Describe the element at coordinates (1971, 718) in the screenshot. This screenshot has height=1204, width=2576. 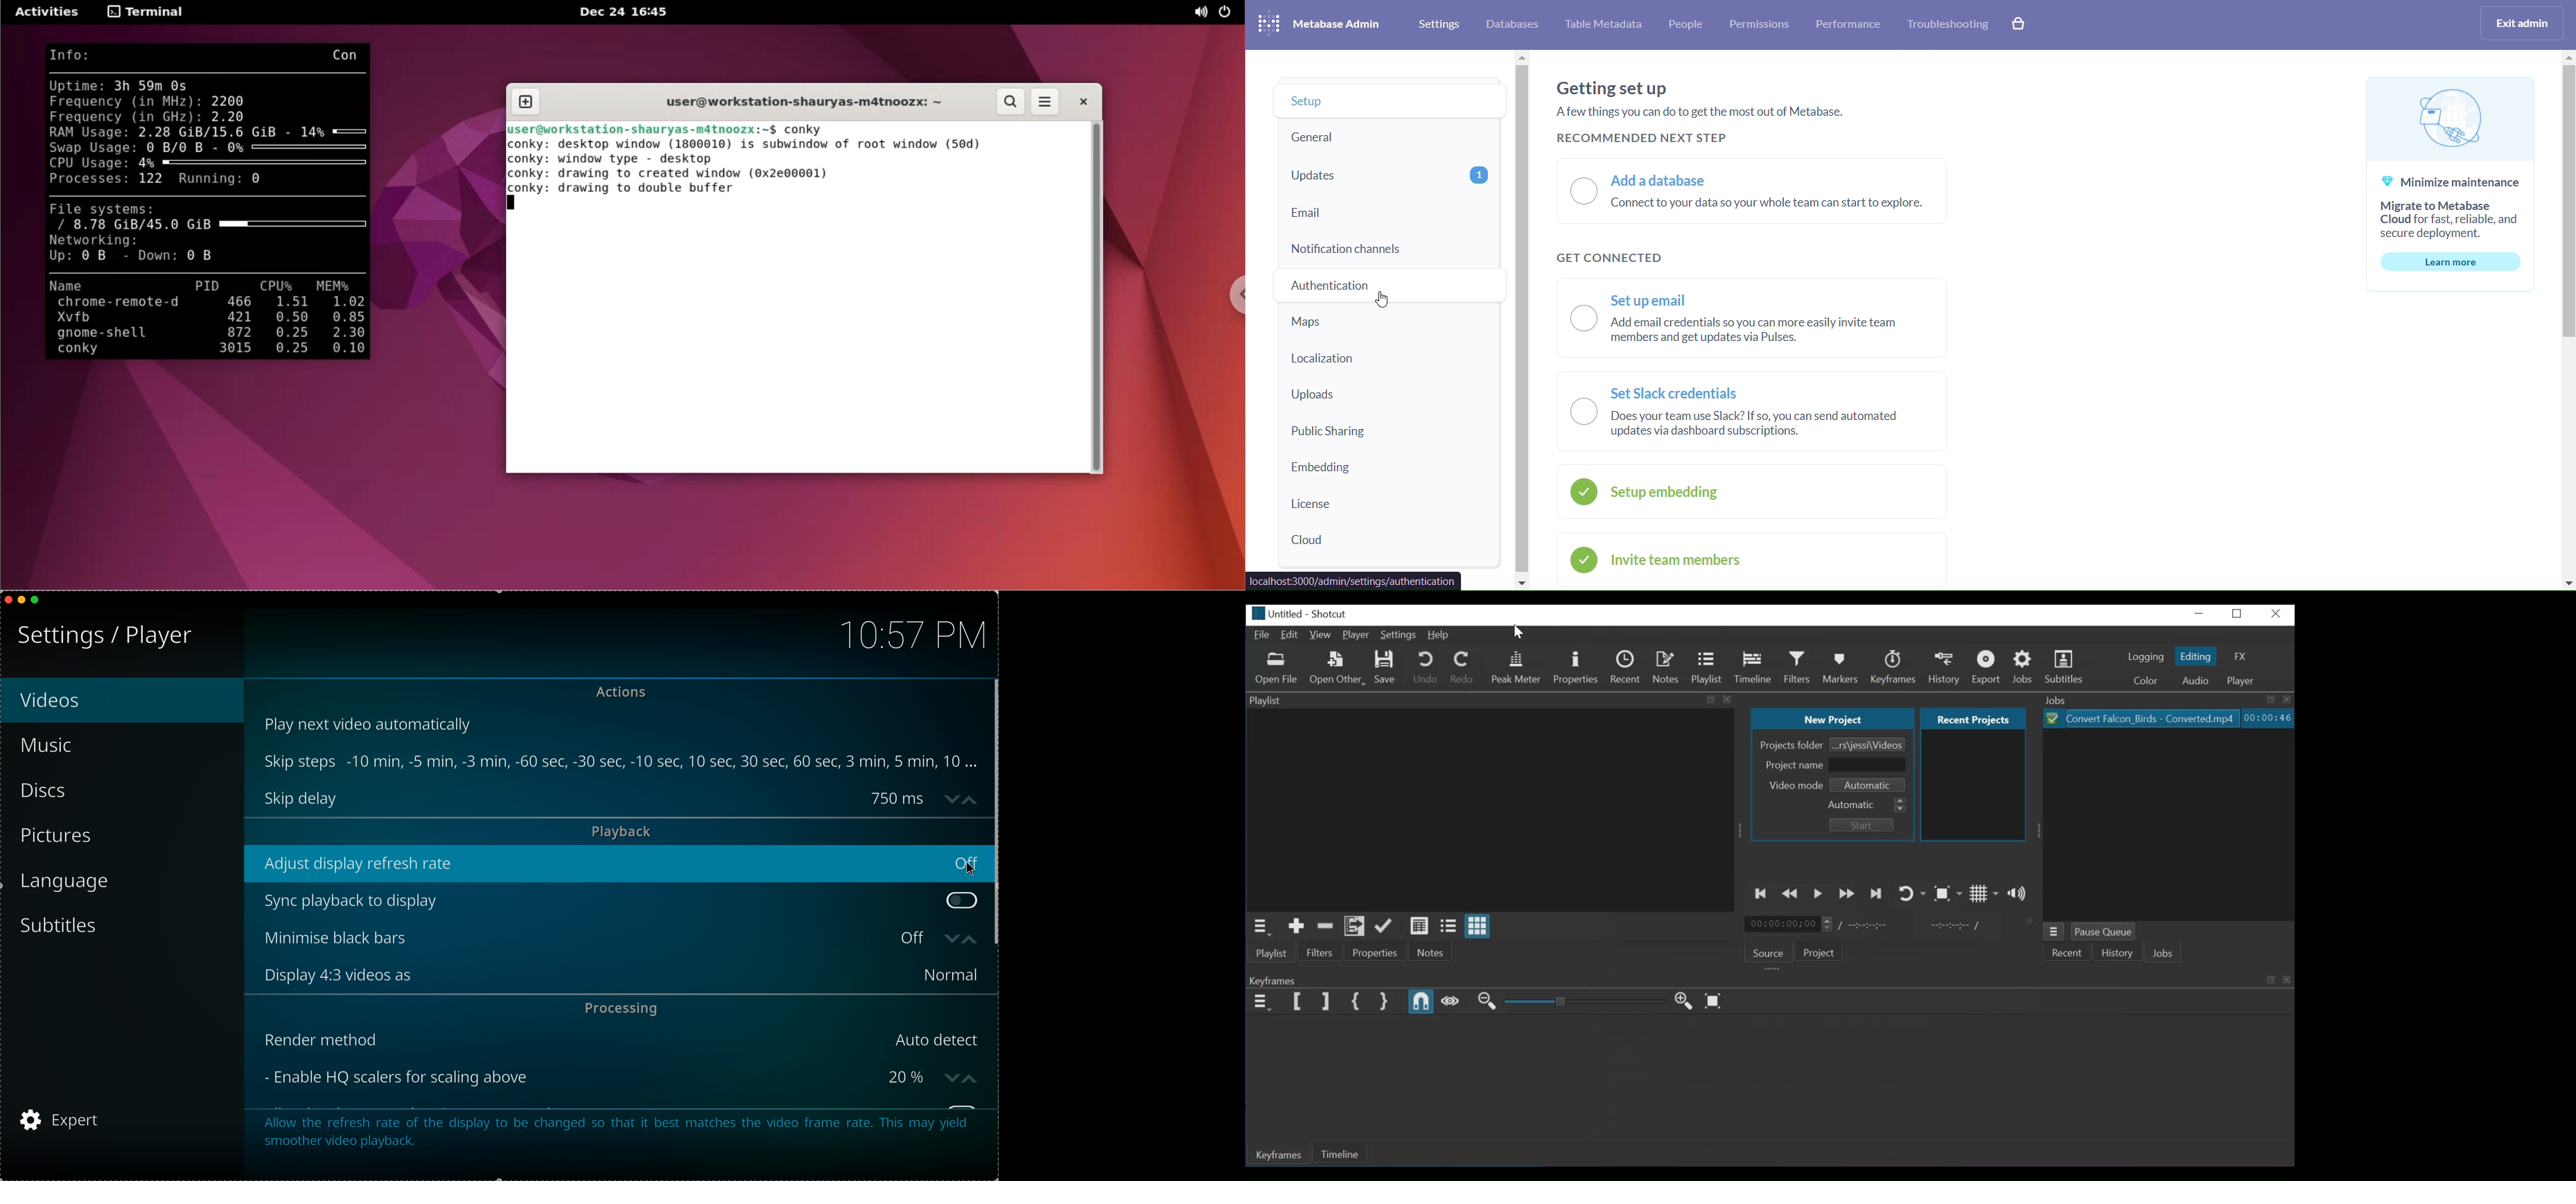
I see `Recent Projects Tab` at that location.